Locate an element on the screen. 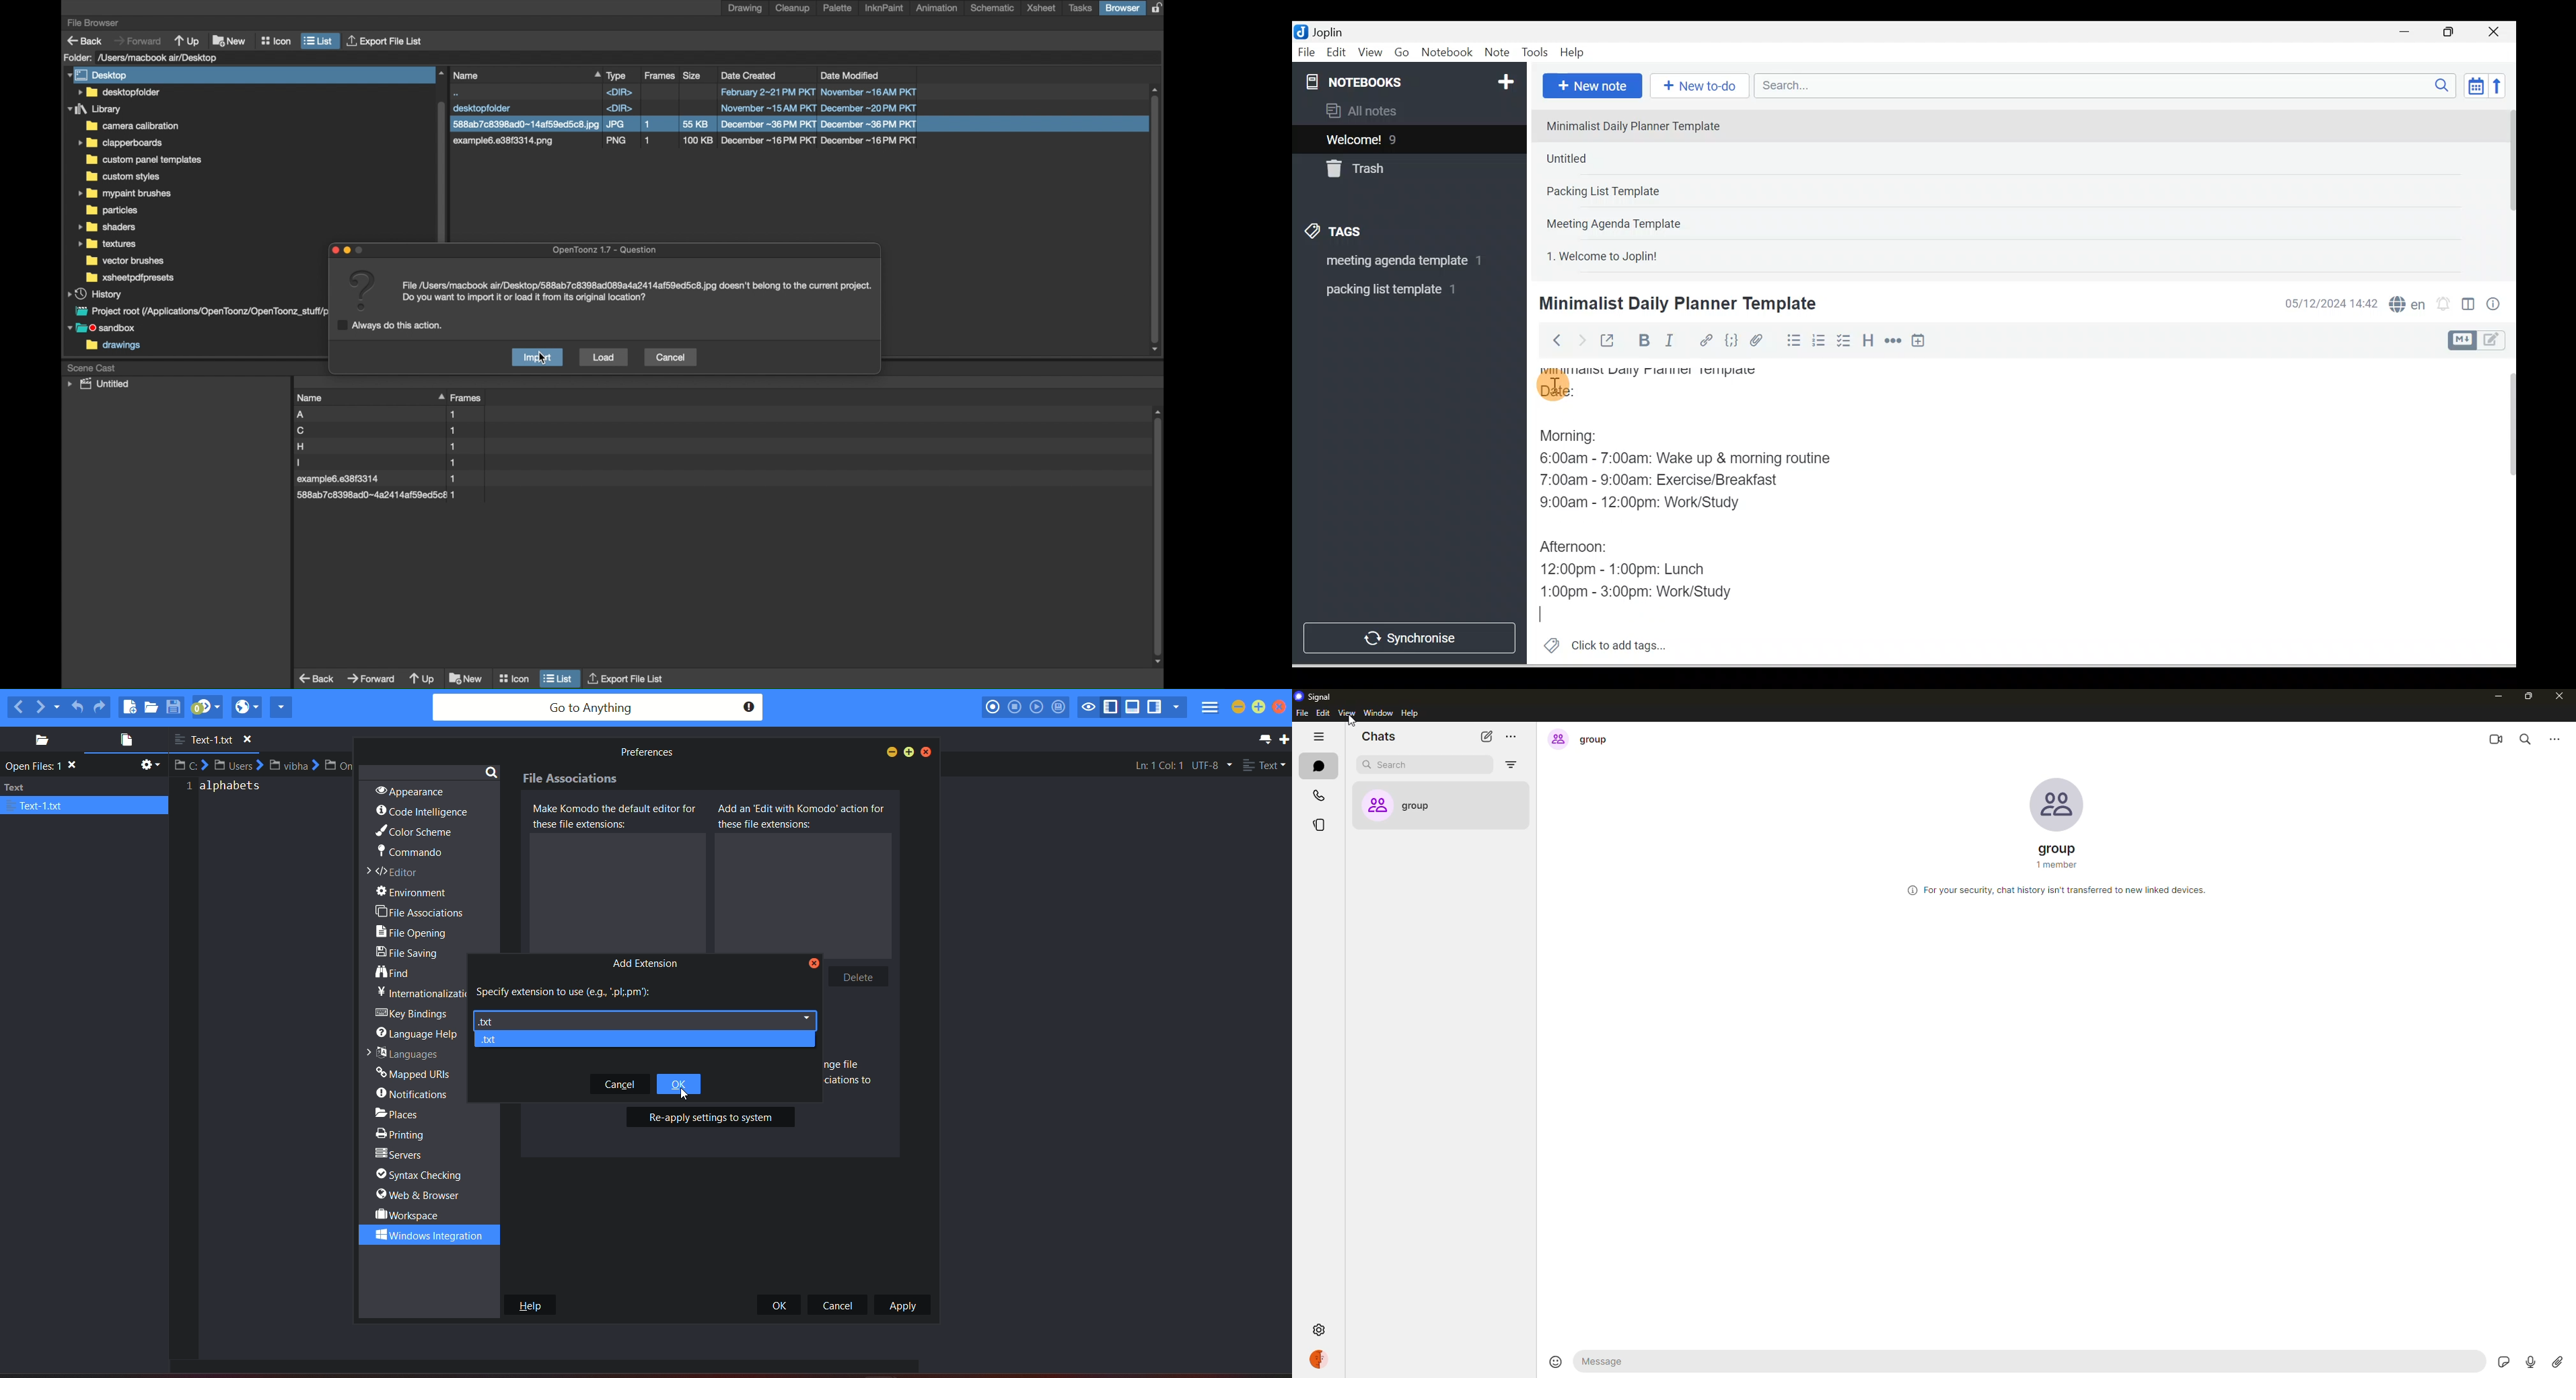 This screenshot has width=2576, height=1400. show/hide right pane is located at coordinates (1154, 709).